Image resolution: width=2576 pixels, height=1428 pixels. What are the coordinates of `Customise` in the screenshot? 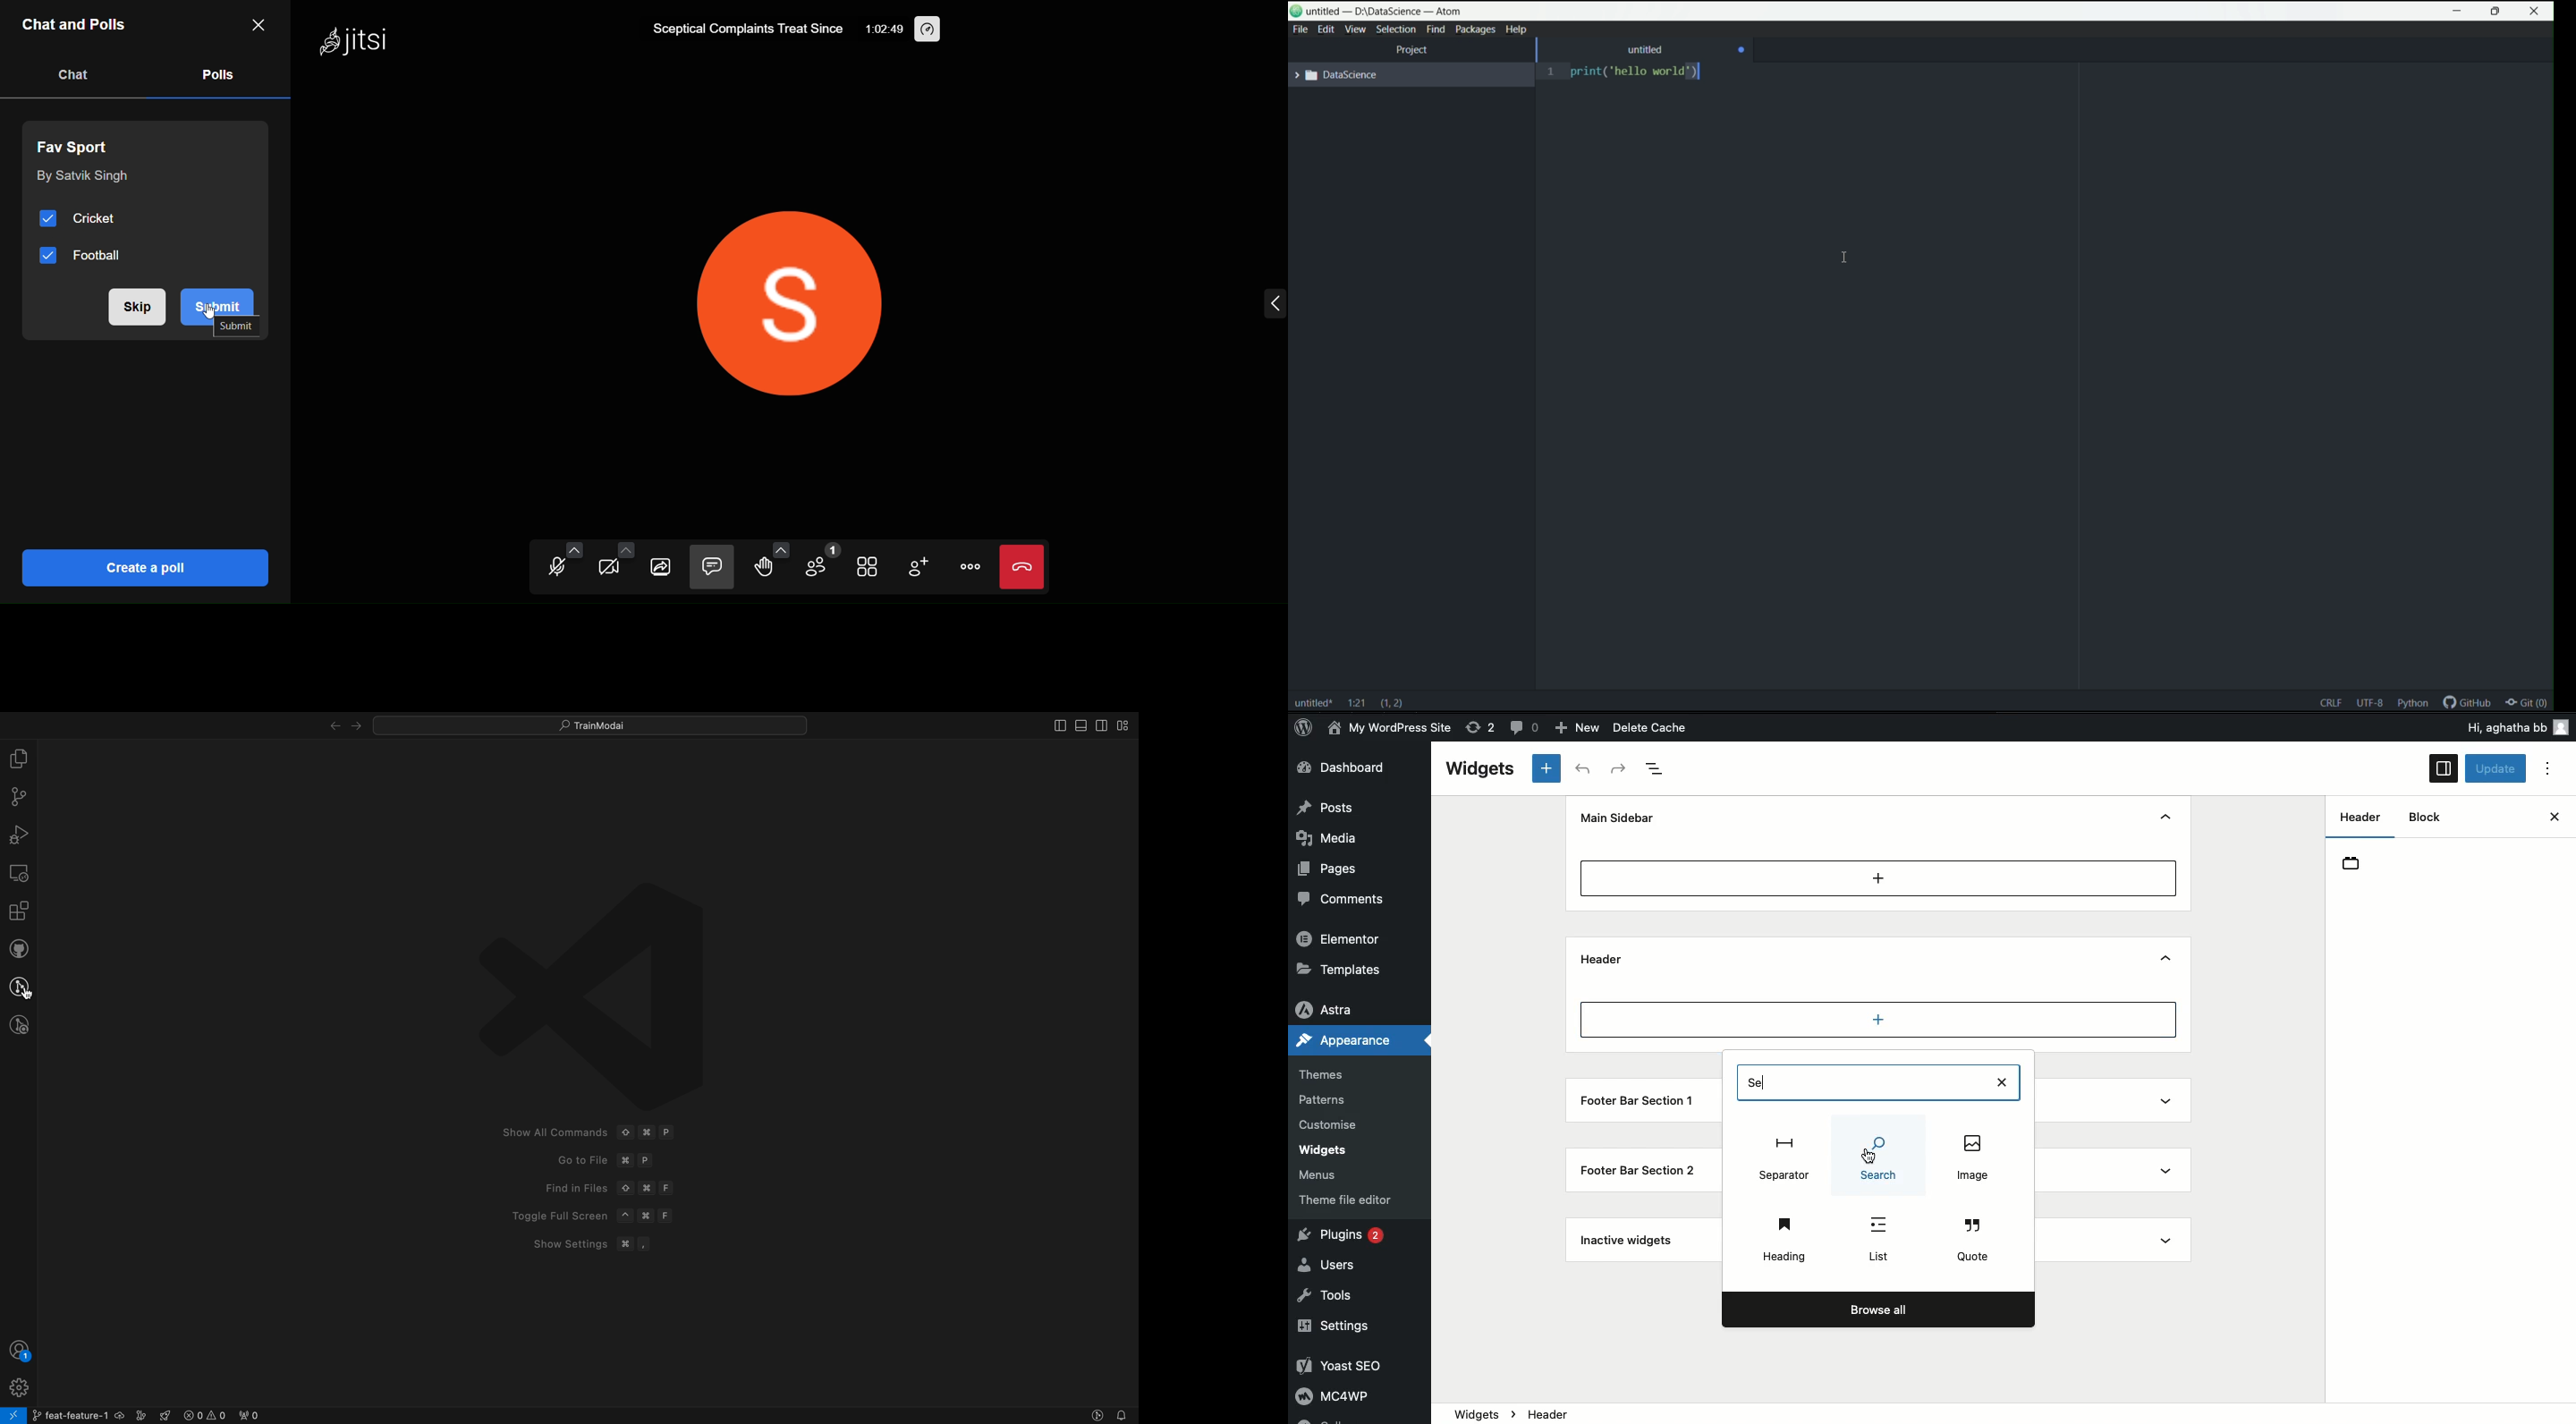 It's located at (1332, 1123).